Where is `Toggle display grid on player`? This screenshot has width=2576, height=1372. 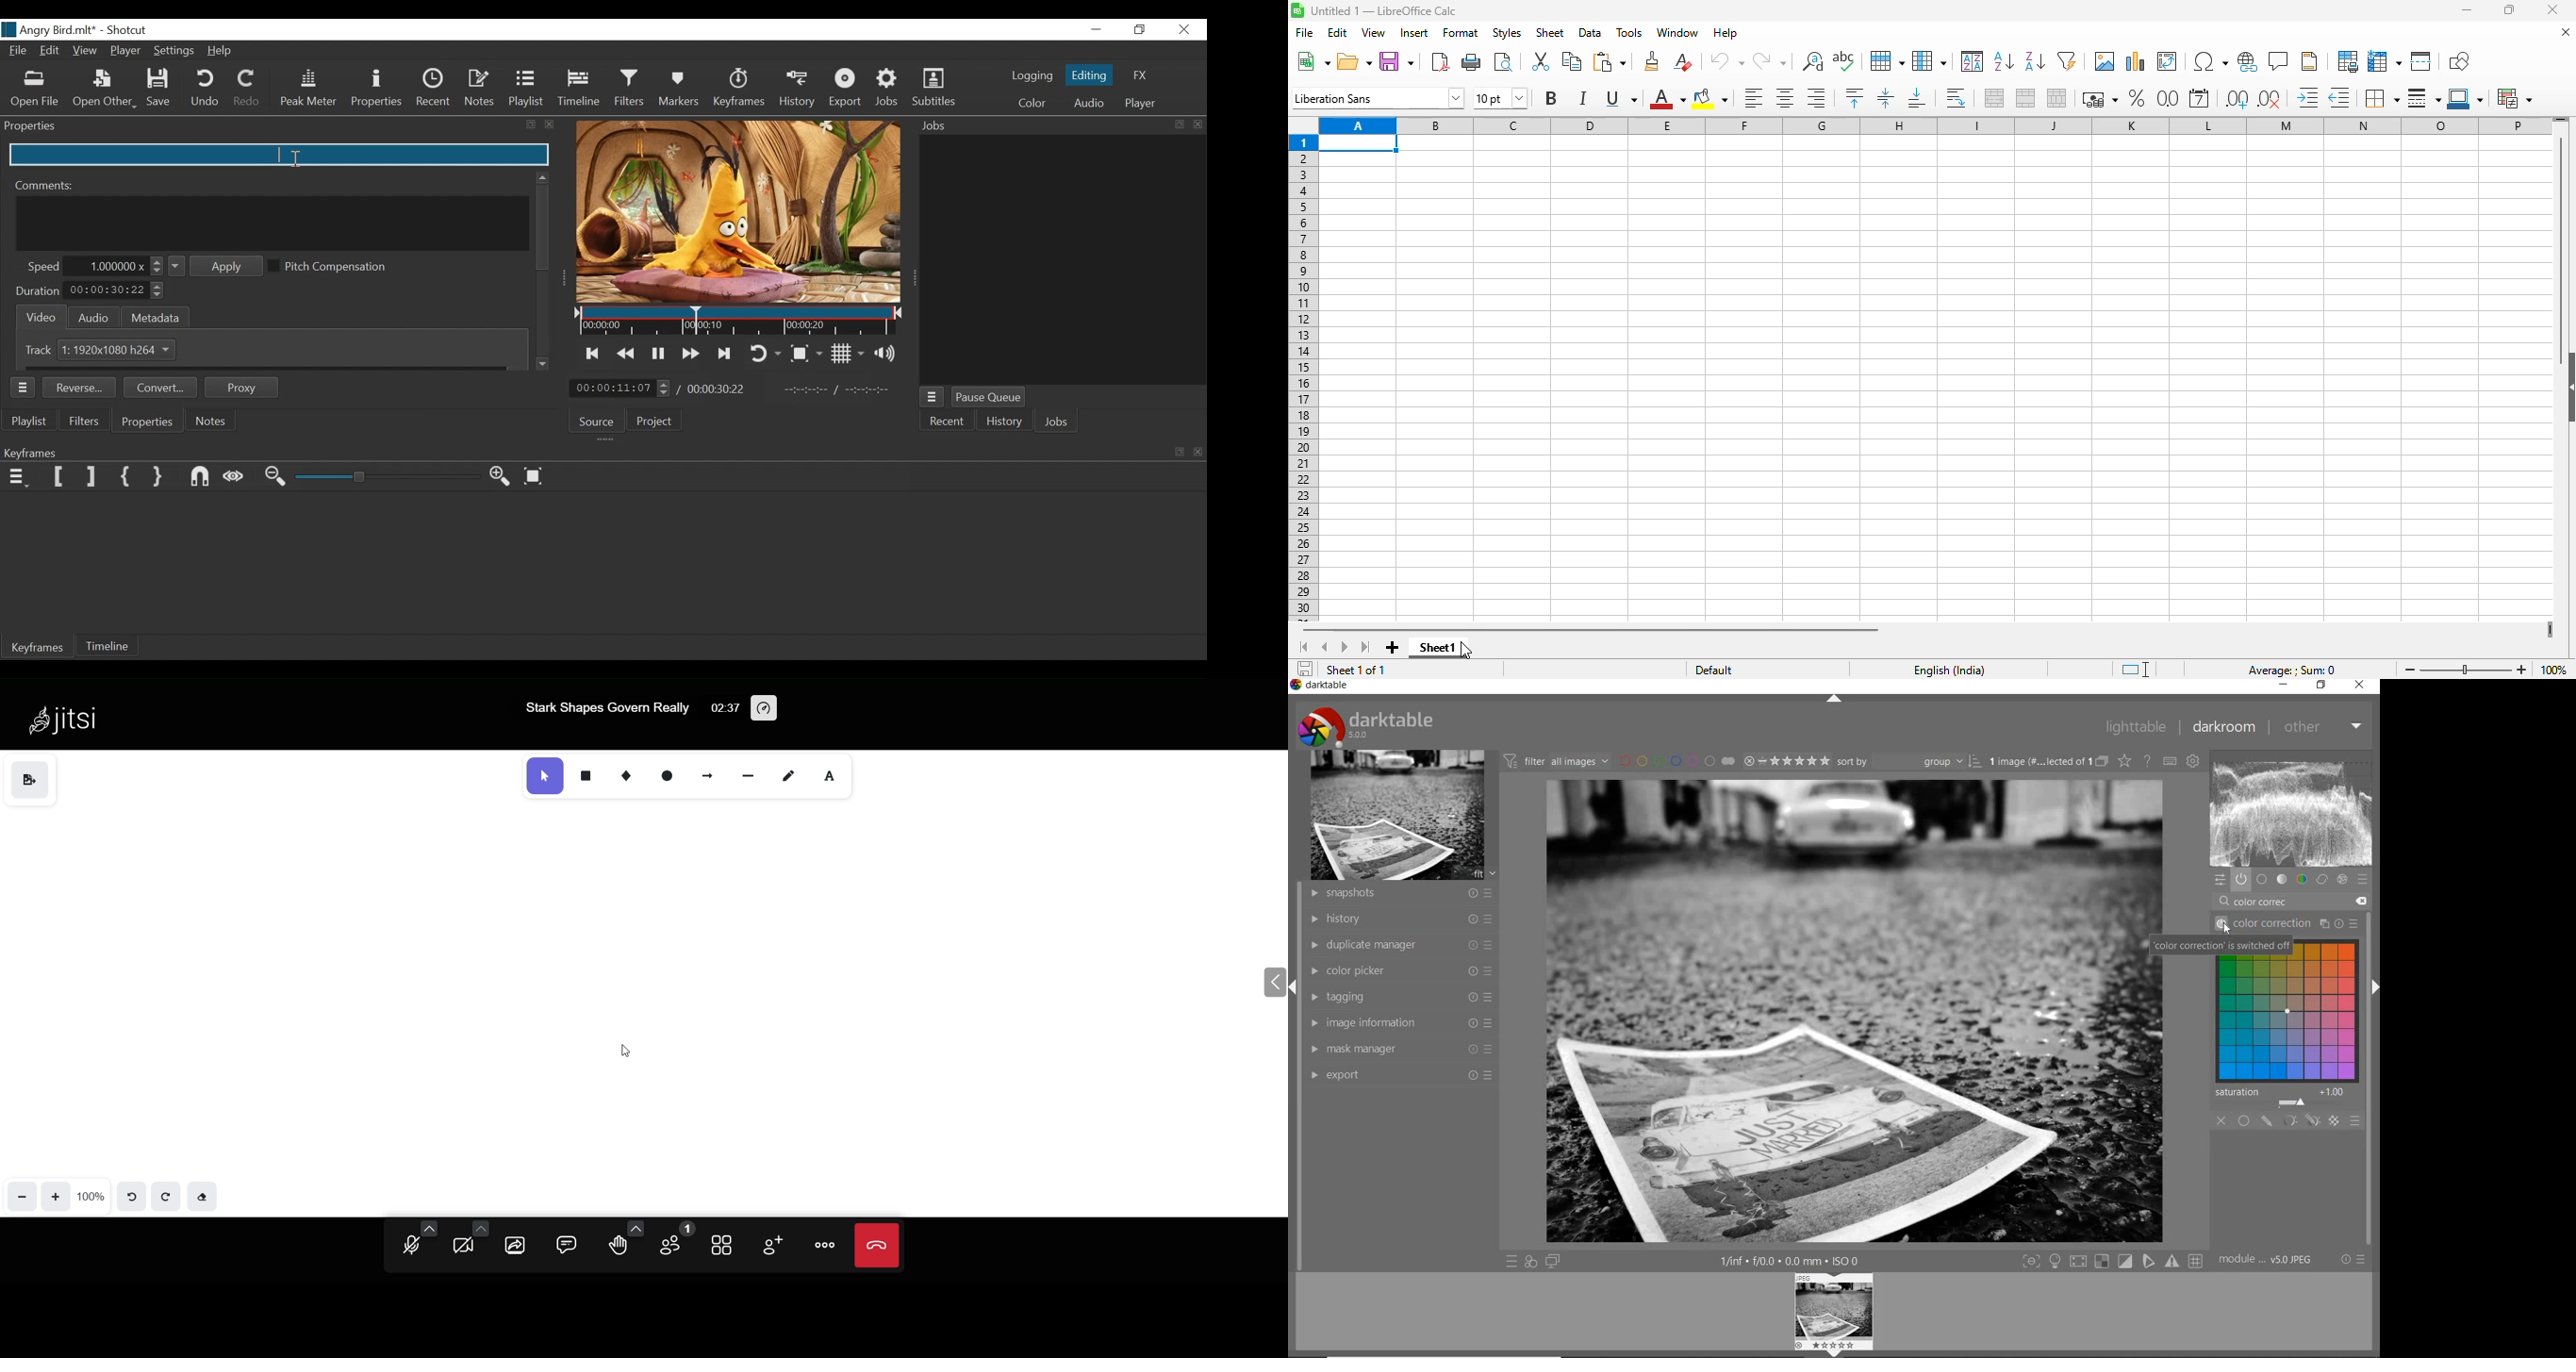 Toggle display grid on player is located at coordinates (850, 353).